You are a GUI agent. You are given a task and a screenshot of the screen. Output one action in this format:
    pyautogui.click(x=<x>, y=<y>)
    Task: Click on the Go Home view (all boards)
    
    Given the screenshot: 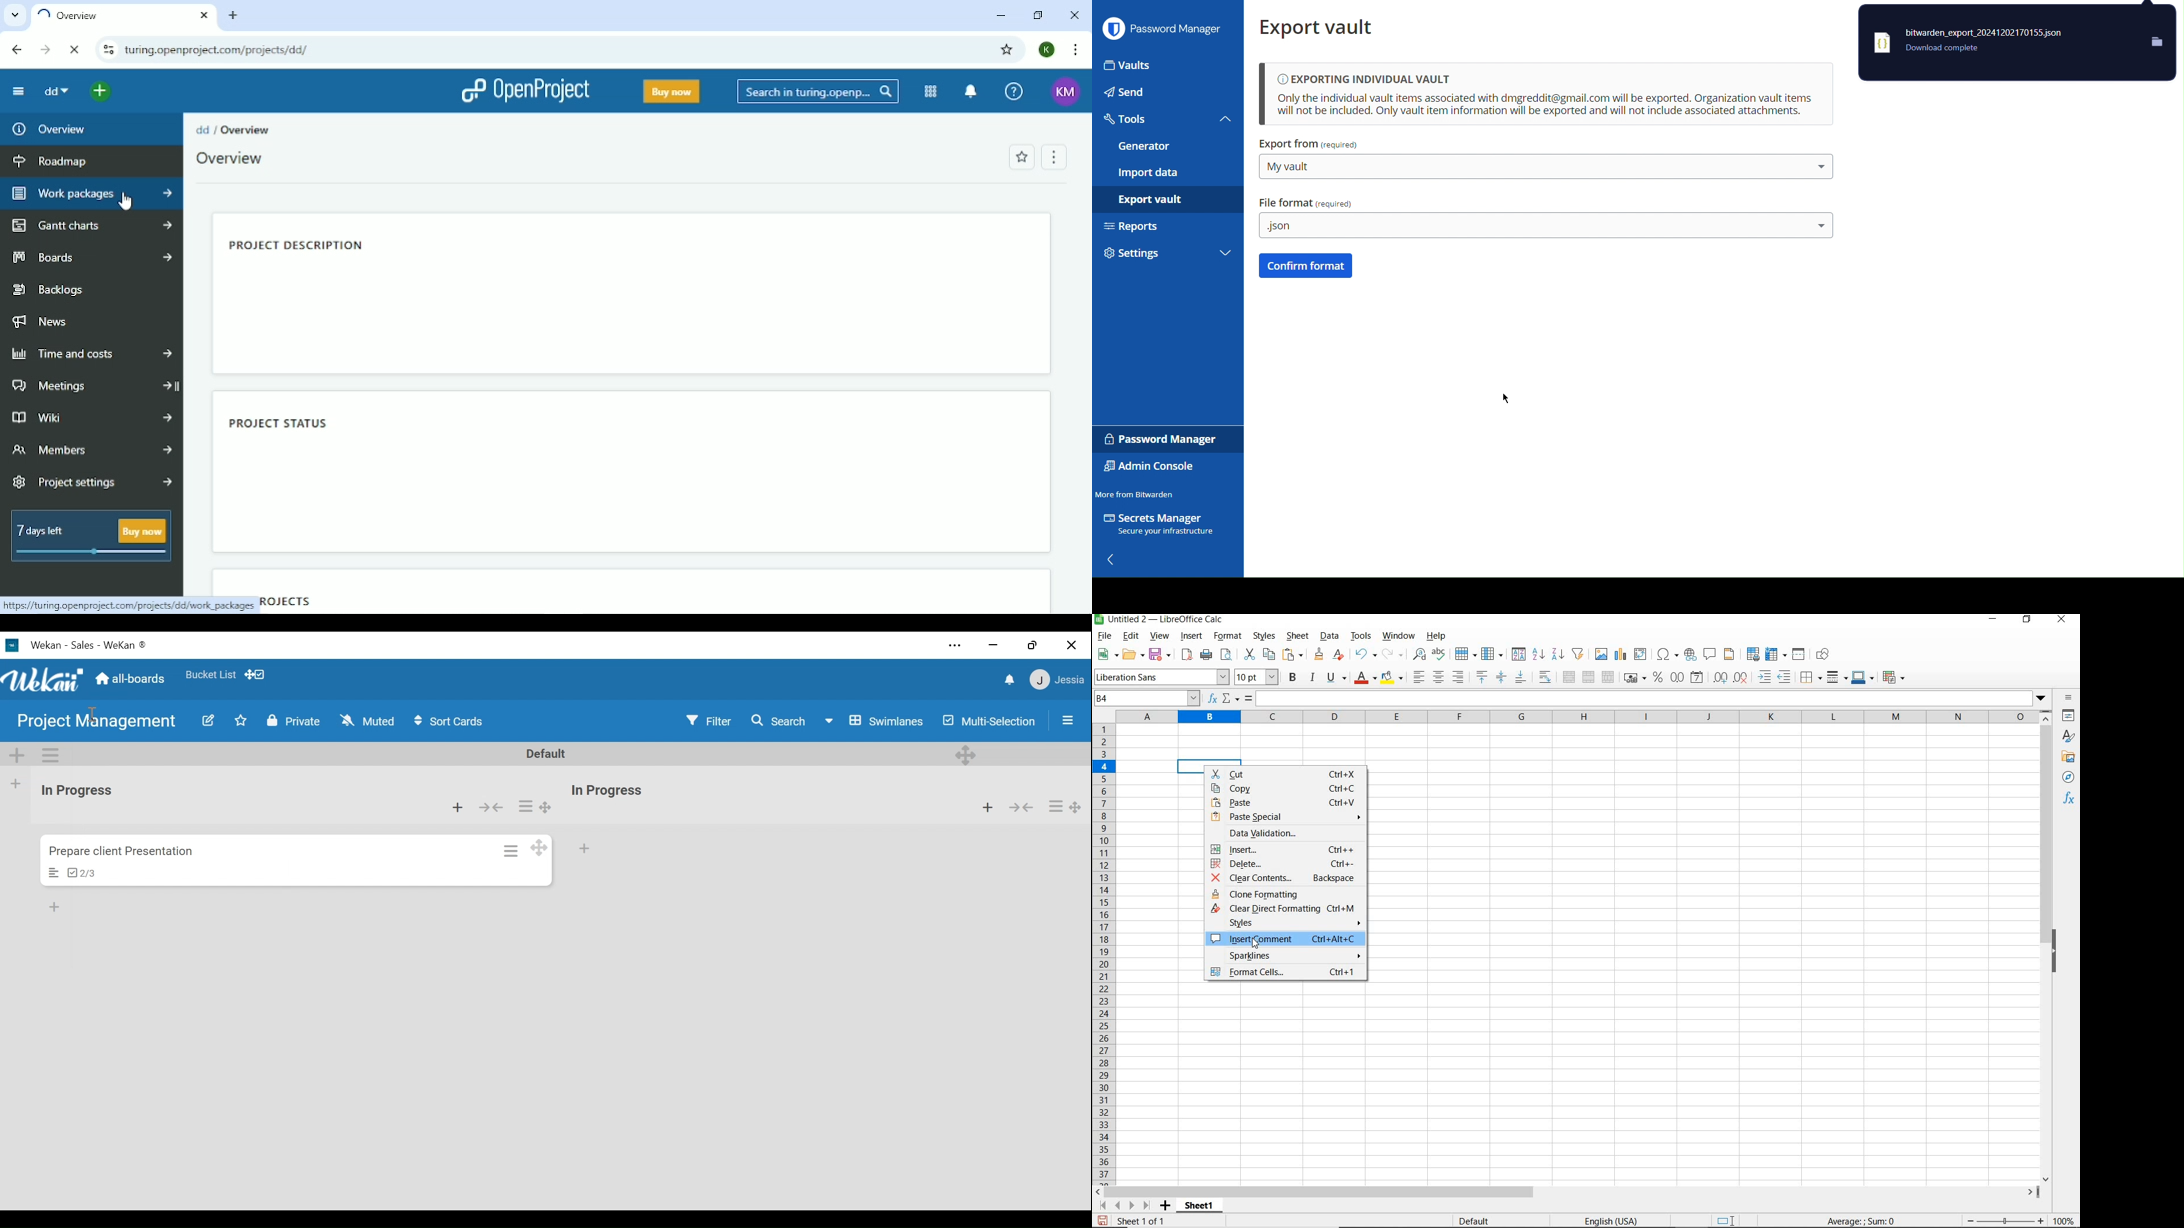 What is the action you would take?
    pyautogui.click(x=132, y=677)
    